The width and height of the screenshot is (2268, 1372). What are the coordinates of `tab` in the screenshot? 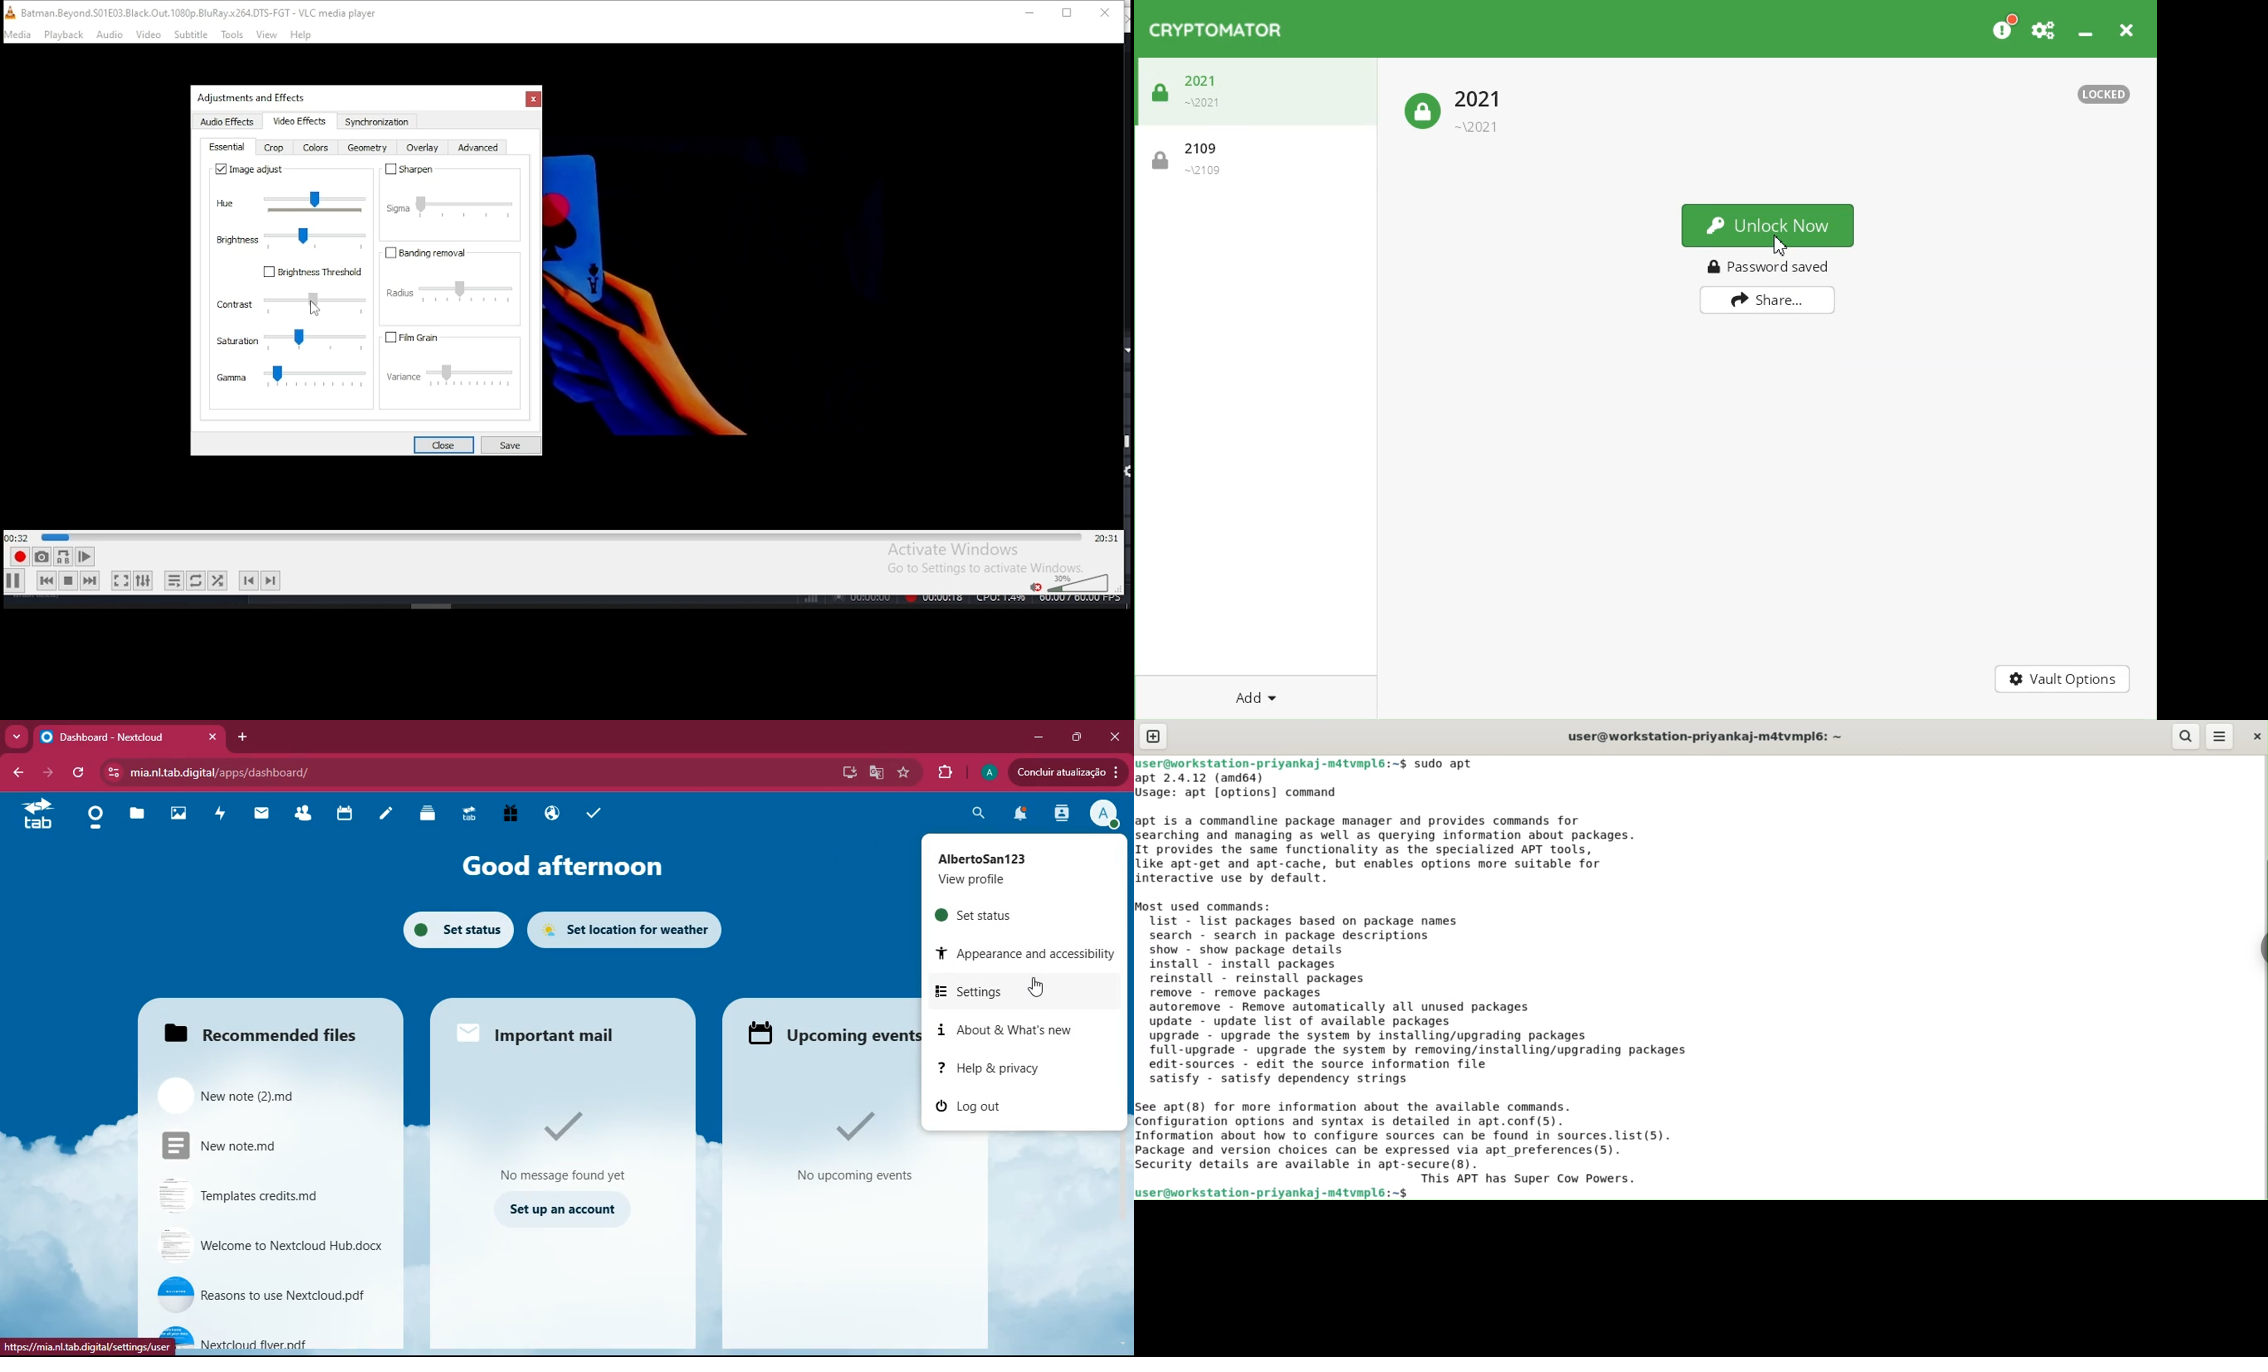 It's located at (467, 817).